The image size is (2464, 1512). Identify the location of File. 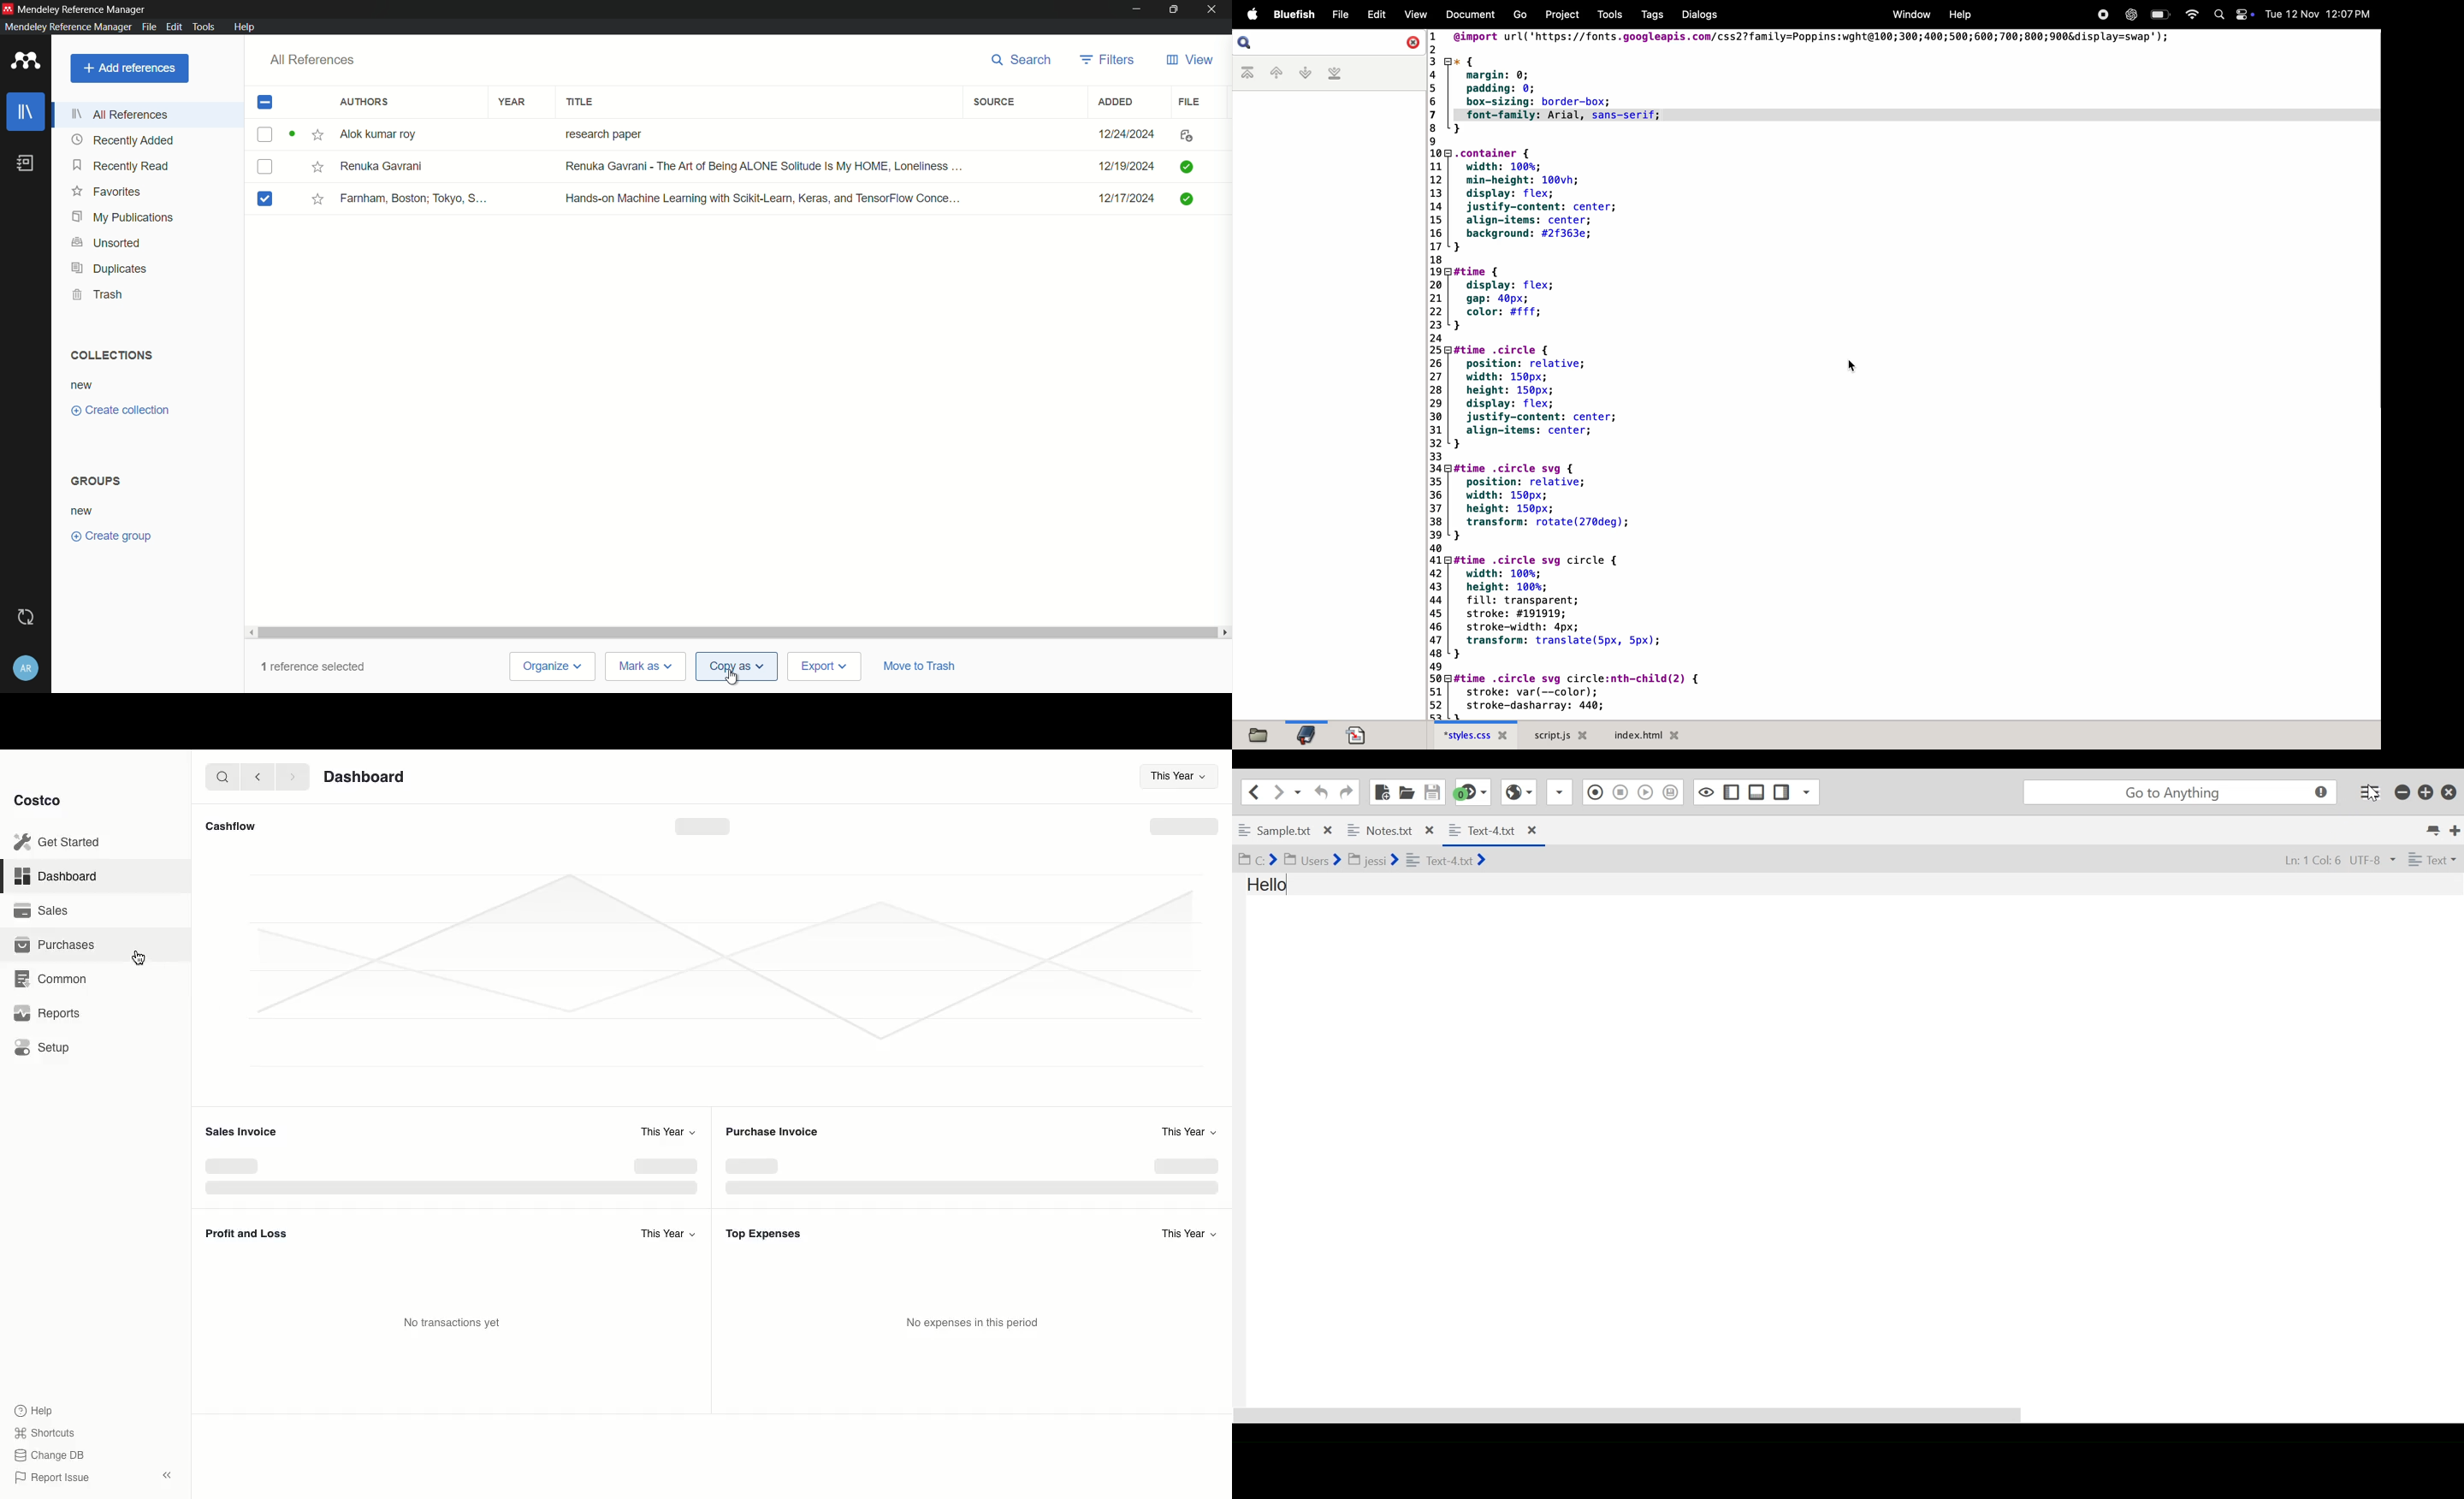
(1191, 134).